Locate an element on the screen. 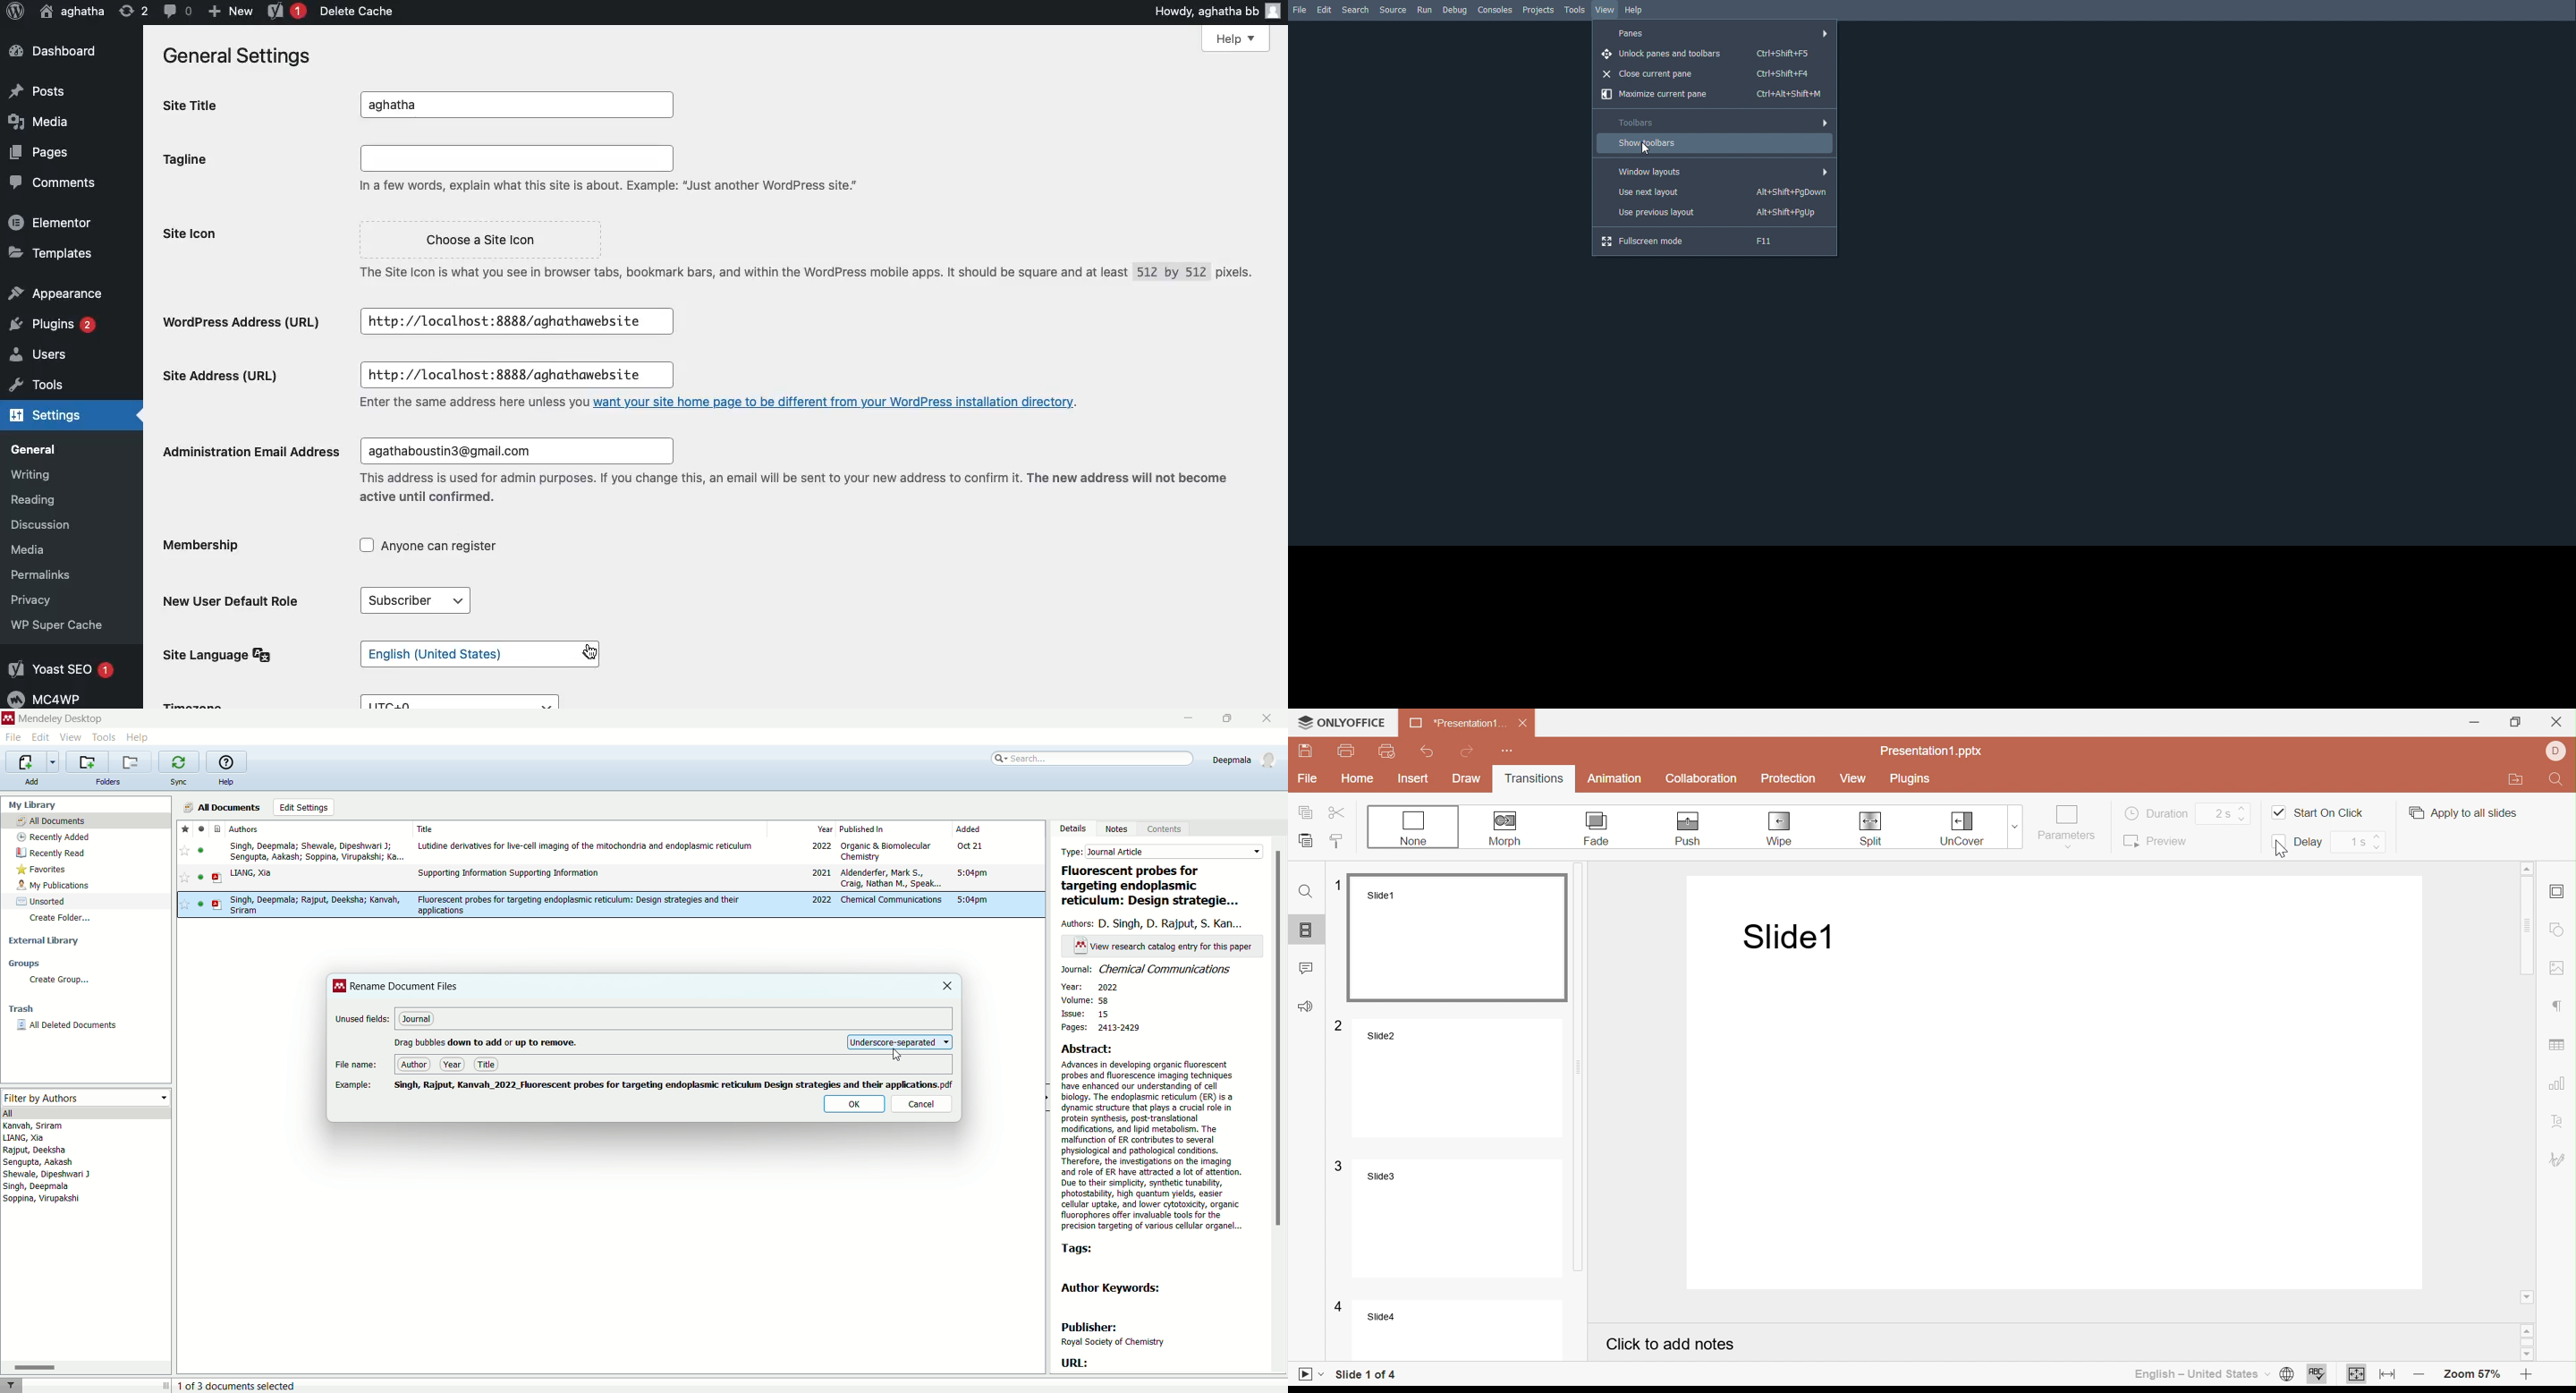 This screenshot has width=2576, height=1400. Drop down is located at coordinates (2013, 824).